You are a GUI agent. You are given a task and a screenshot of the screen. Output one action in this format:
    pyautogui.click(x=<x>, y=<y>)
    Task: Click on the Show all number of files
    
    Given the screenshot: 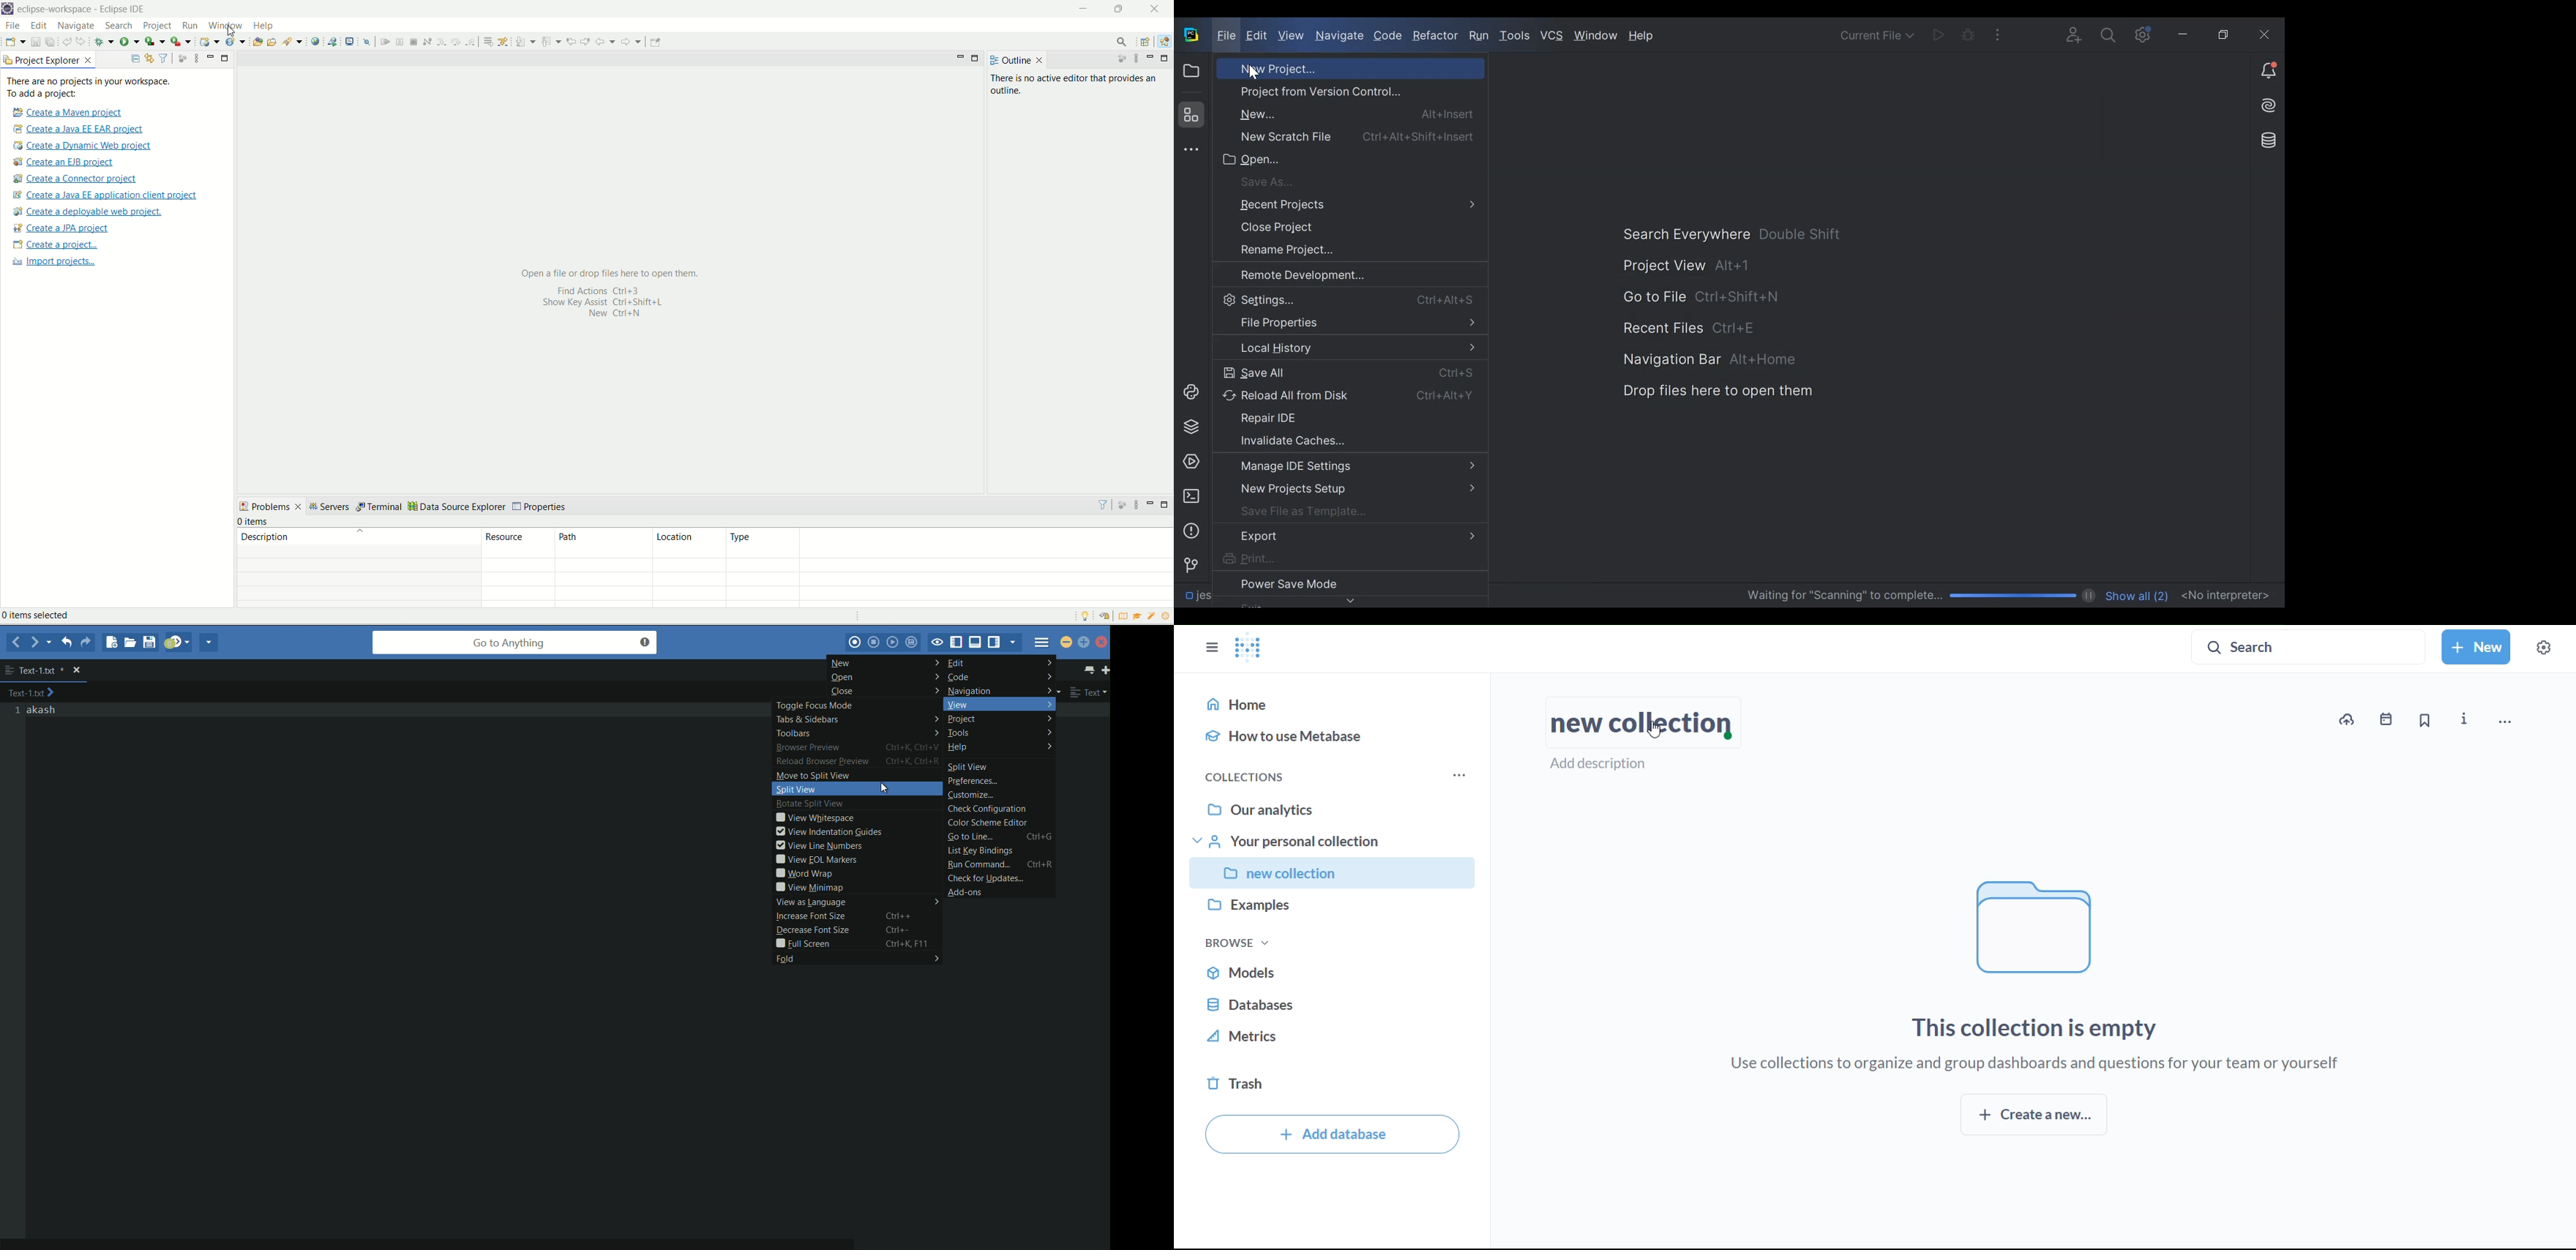 What is the action you would take?
    pyautogui.click(x=2135, y=594)
    